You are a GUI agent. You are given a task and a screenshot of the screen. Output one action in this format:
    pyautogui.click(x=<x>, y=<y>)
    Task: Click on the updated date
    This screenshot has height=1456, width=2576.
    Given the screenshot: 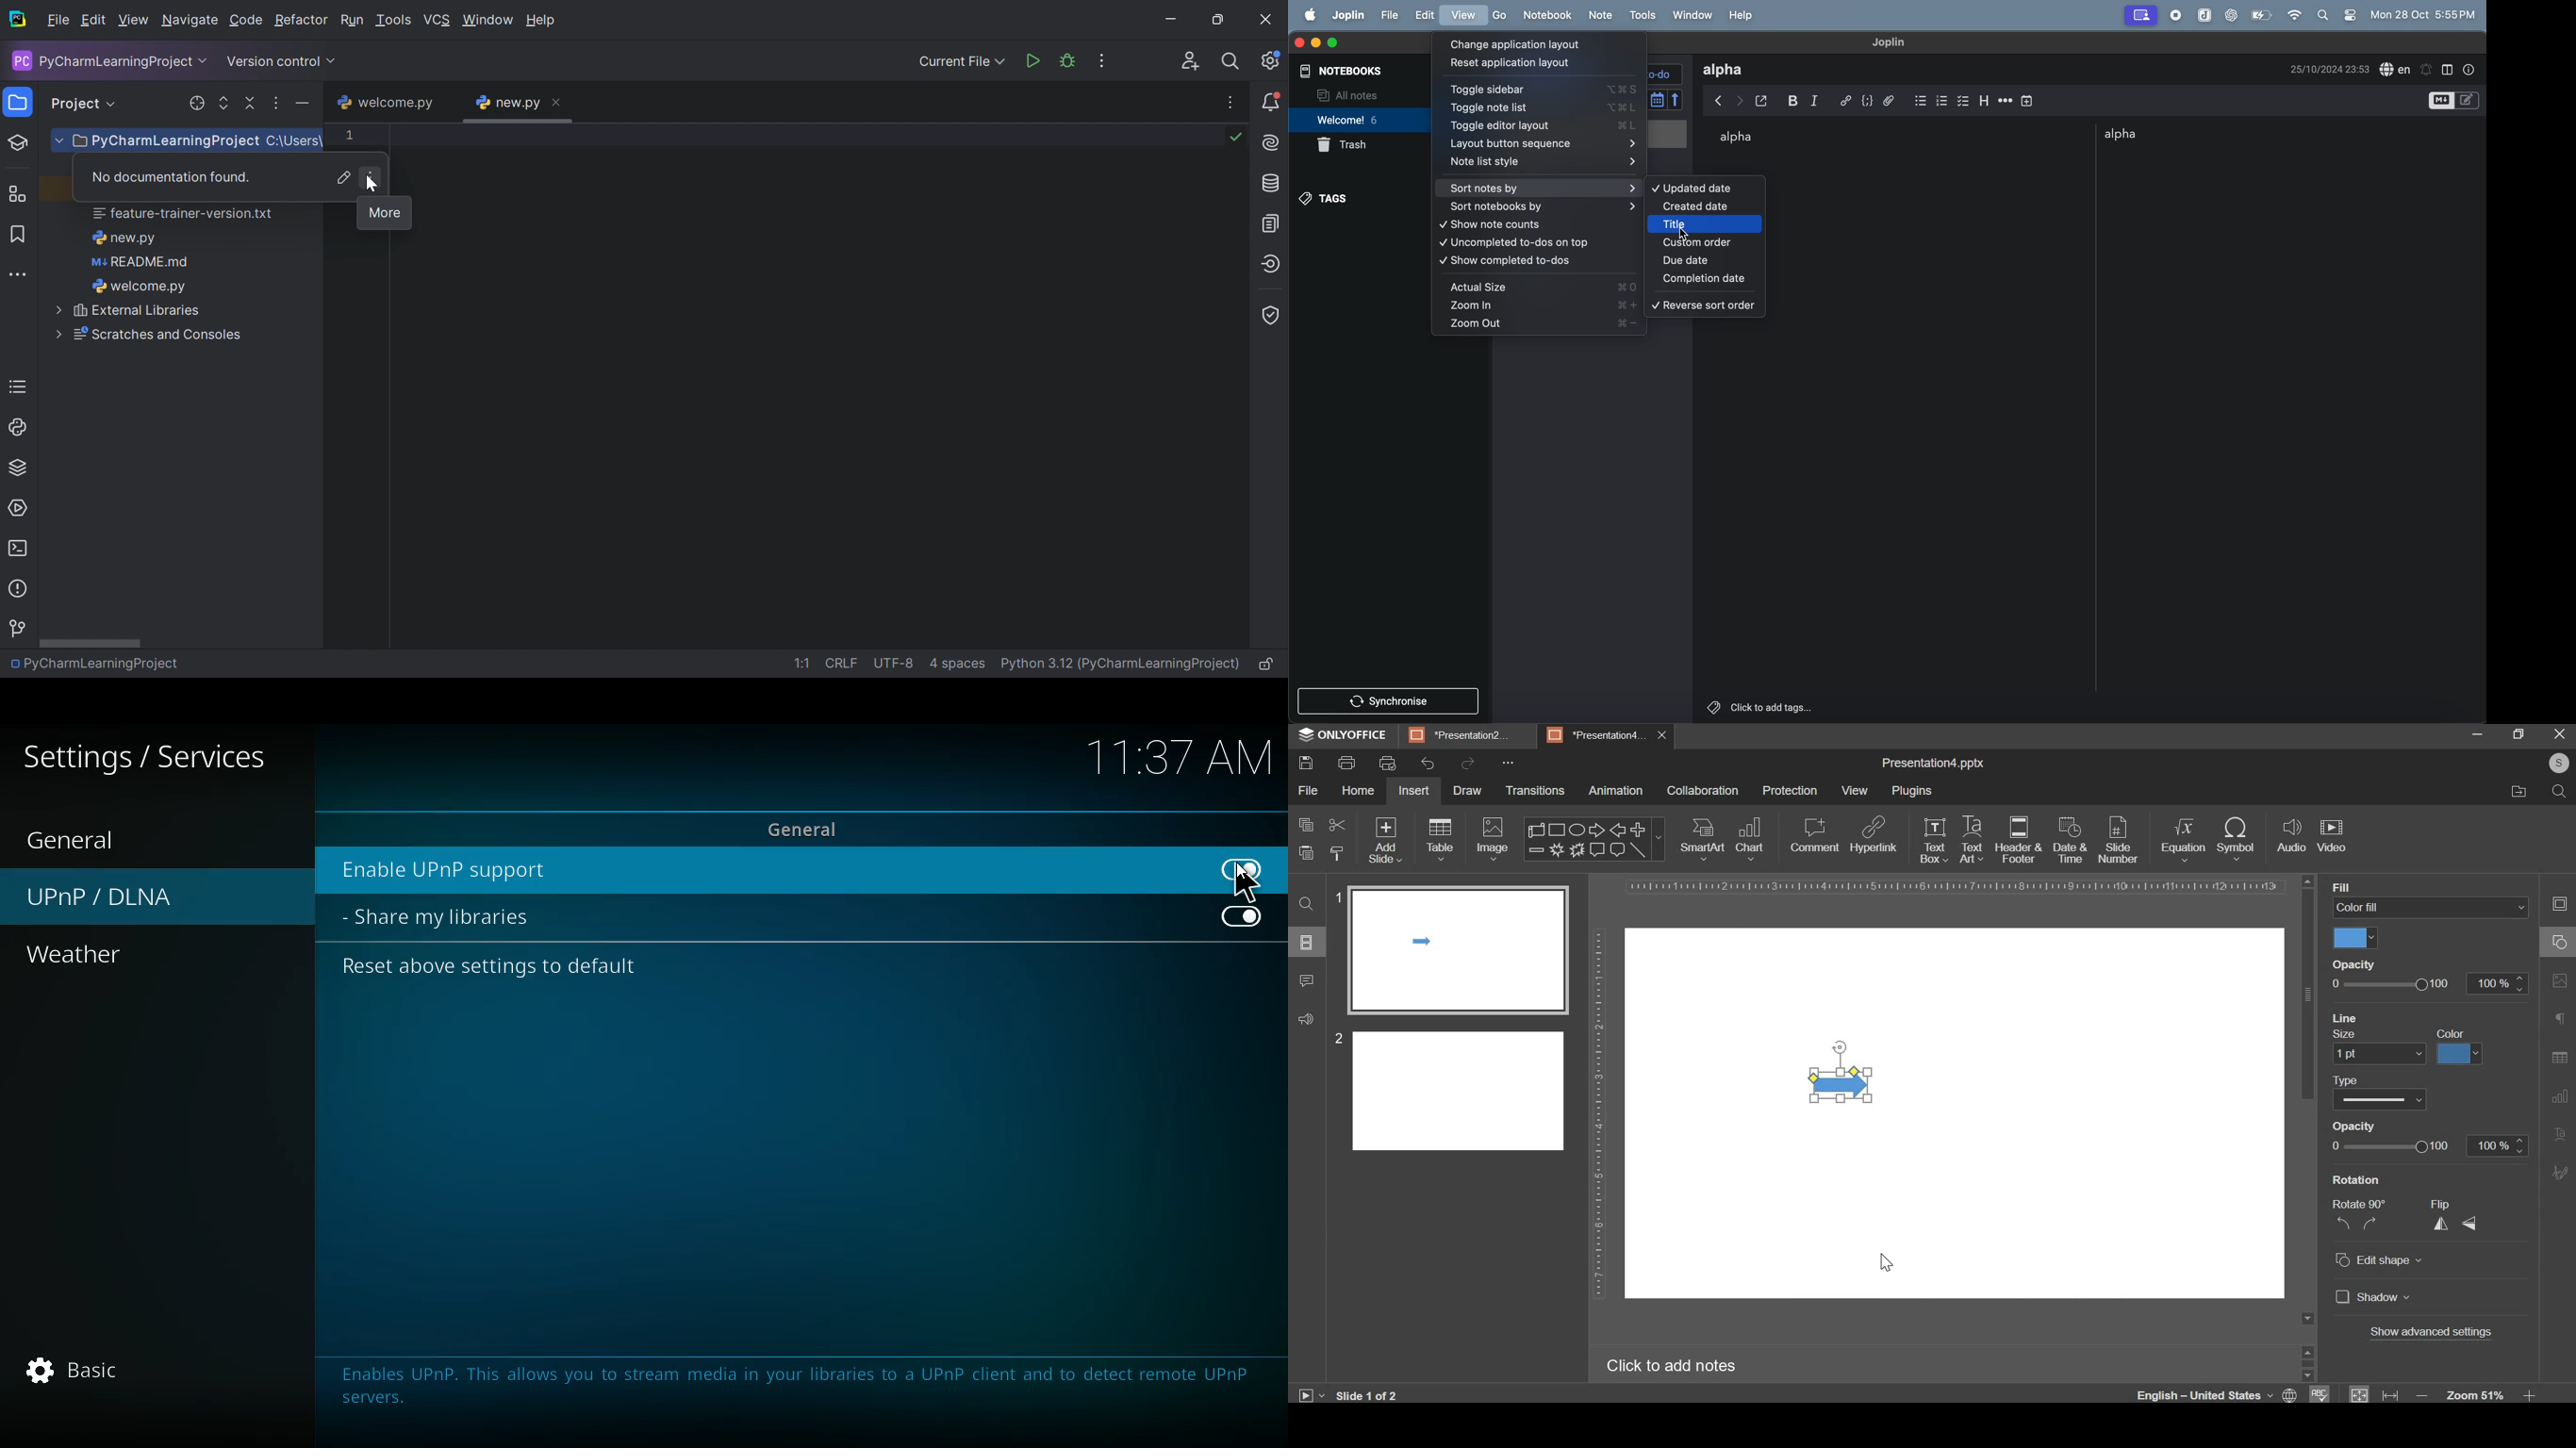 What is the action you would take?
    pyautogui.click(x=1700, y=188)
    